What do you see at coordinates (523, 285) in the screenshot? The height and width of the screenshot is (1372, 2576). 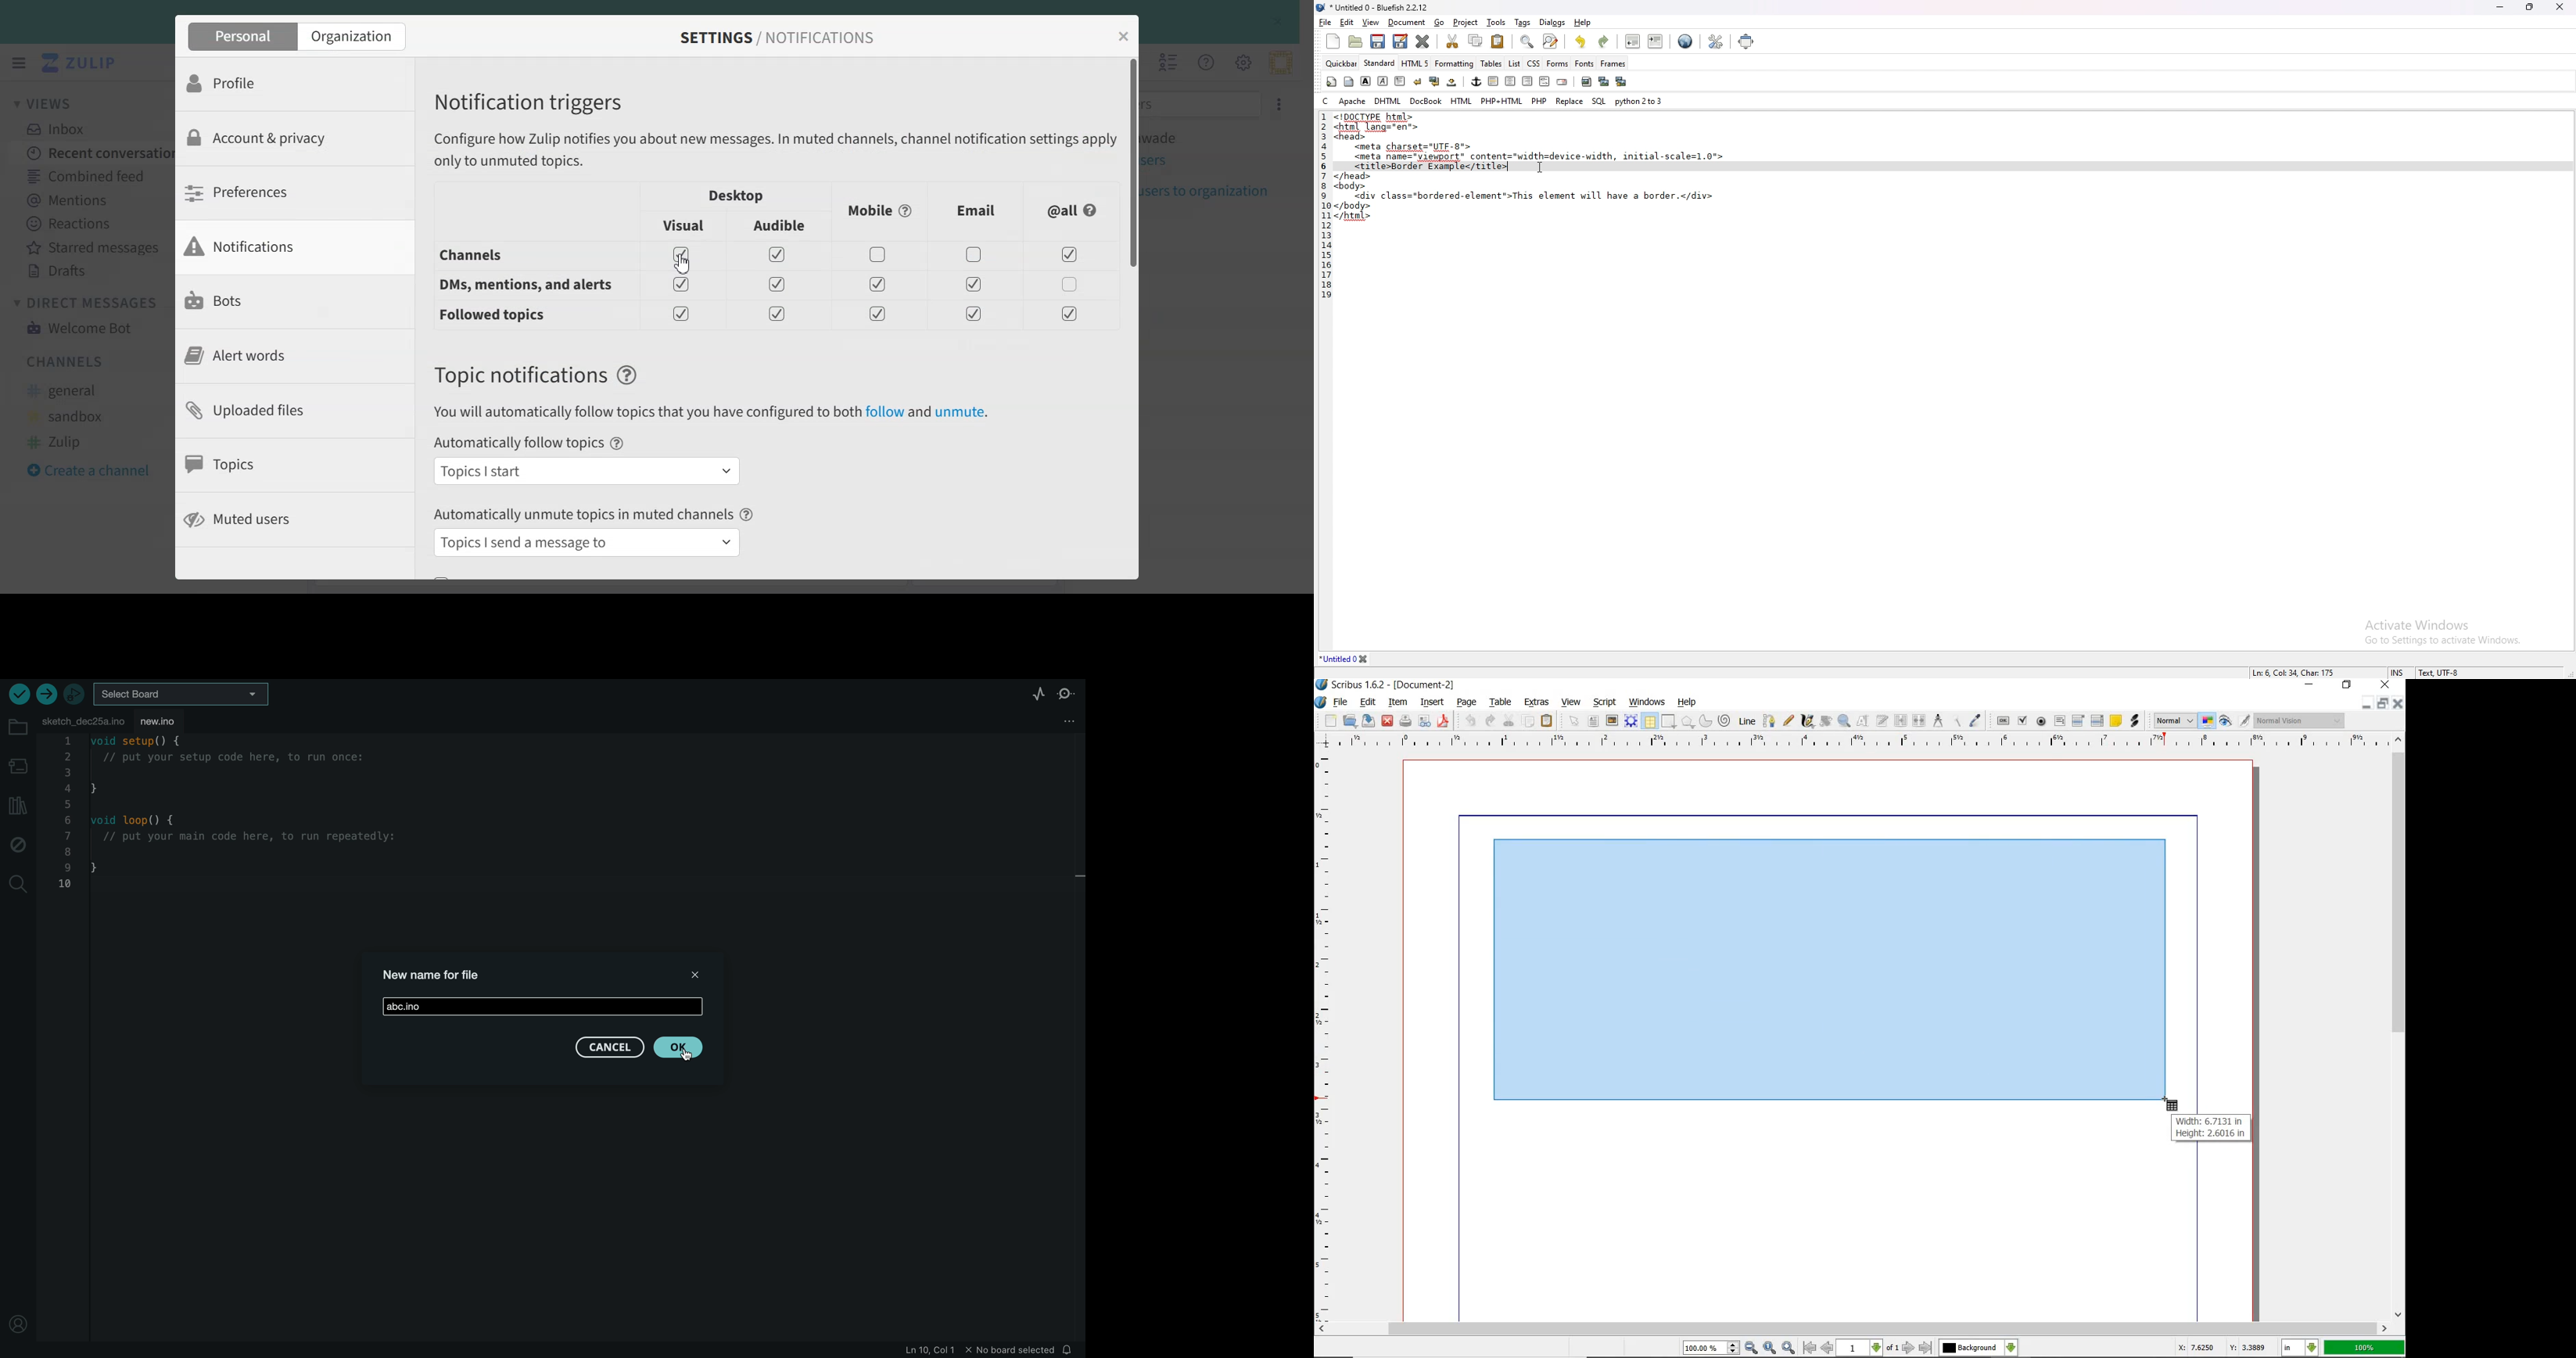 I see `DM, mentions and alert` at bounding box center [523, 285].